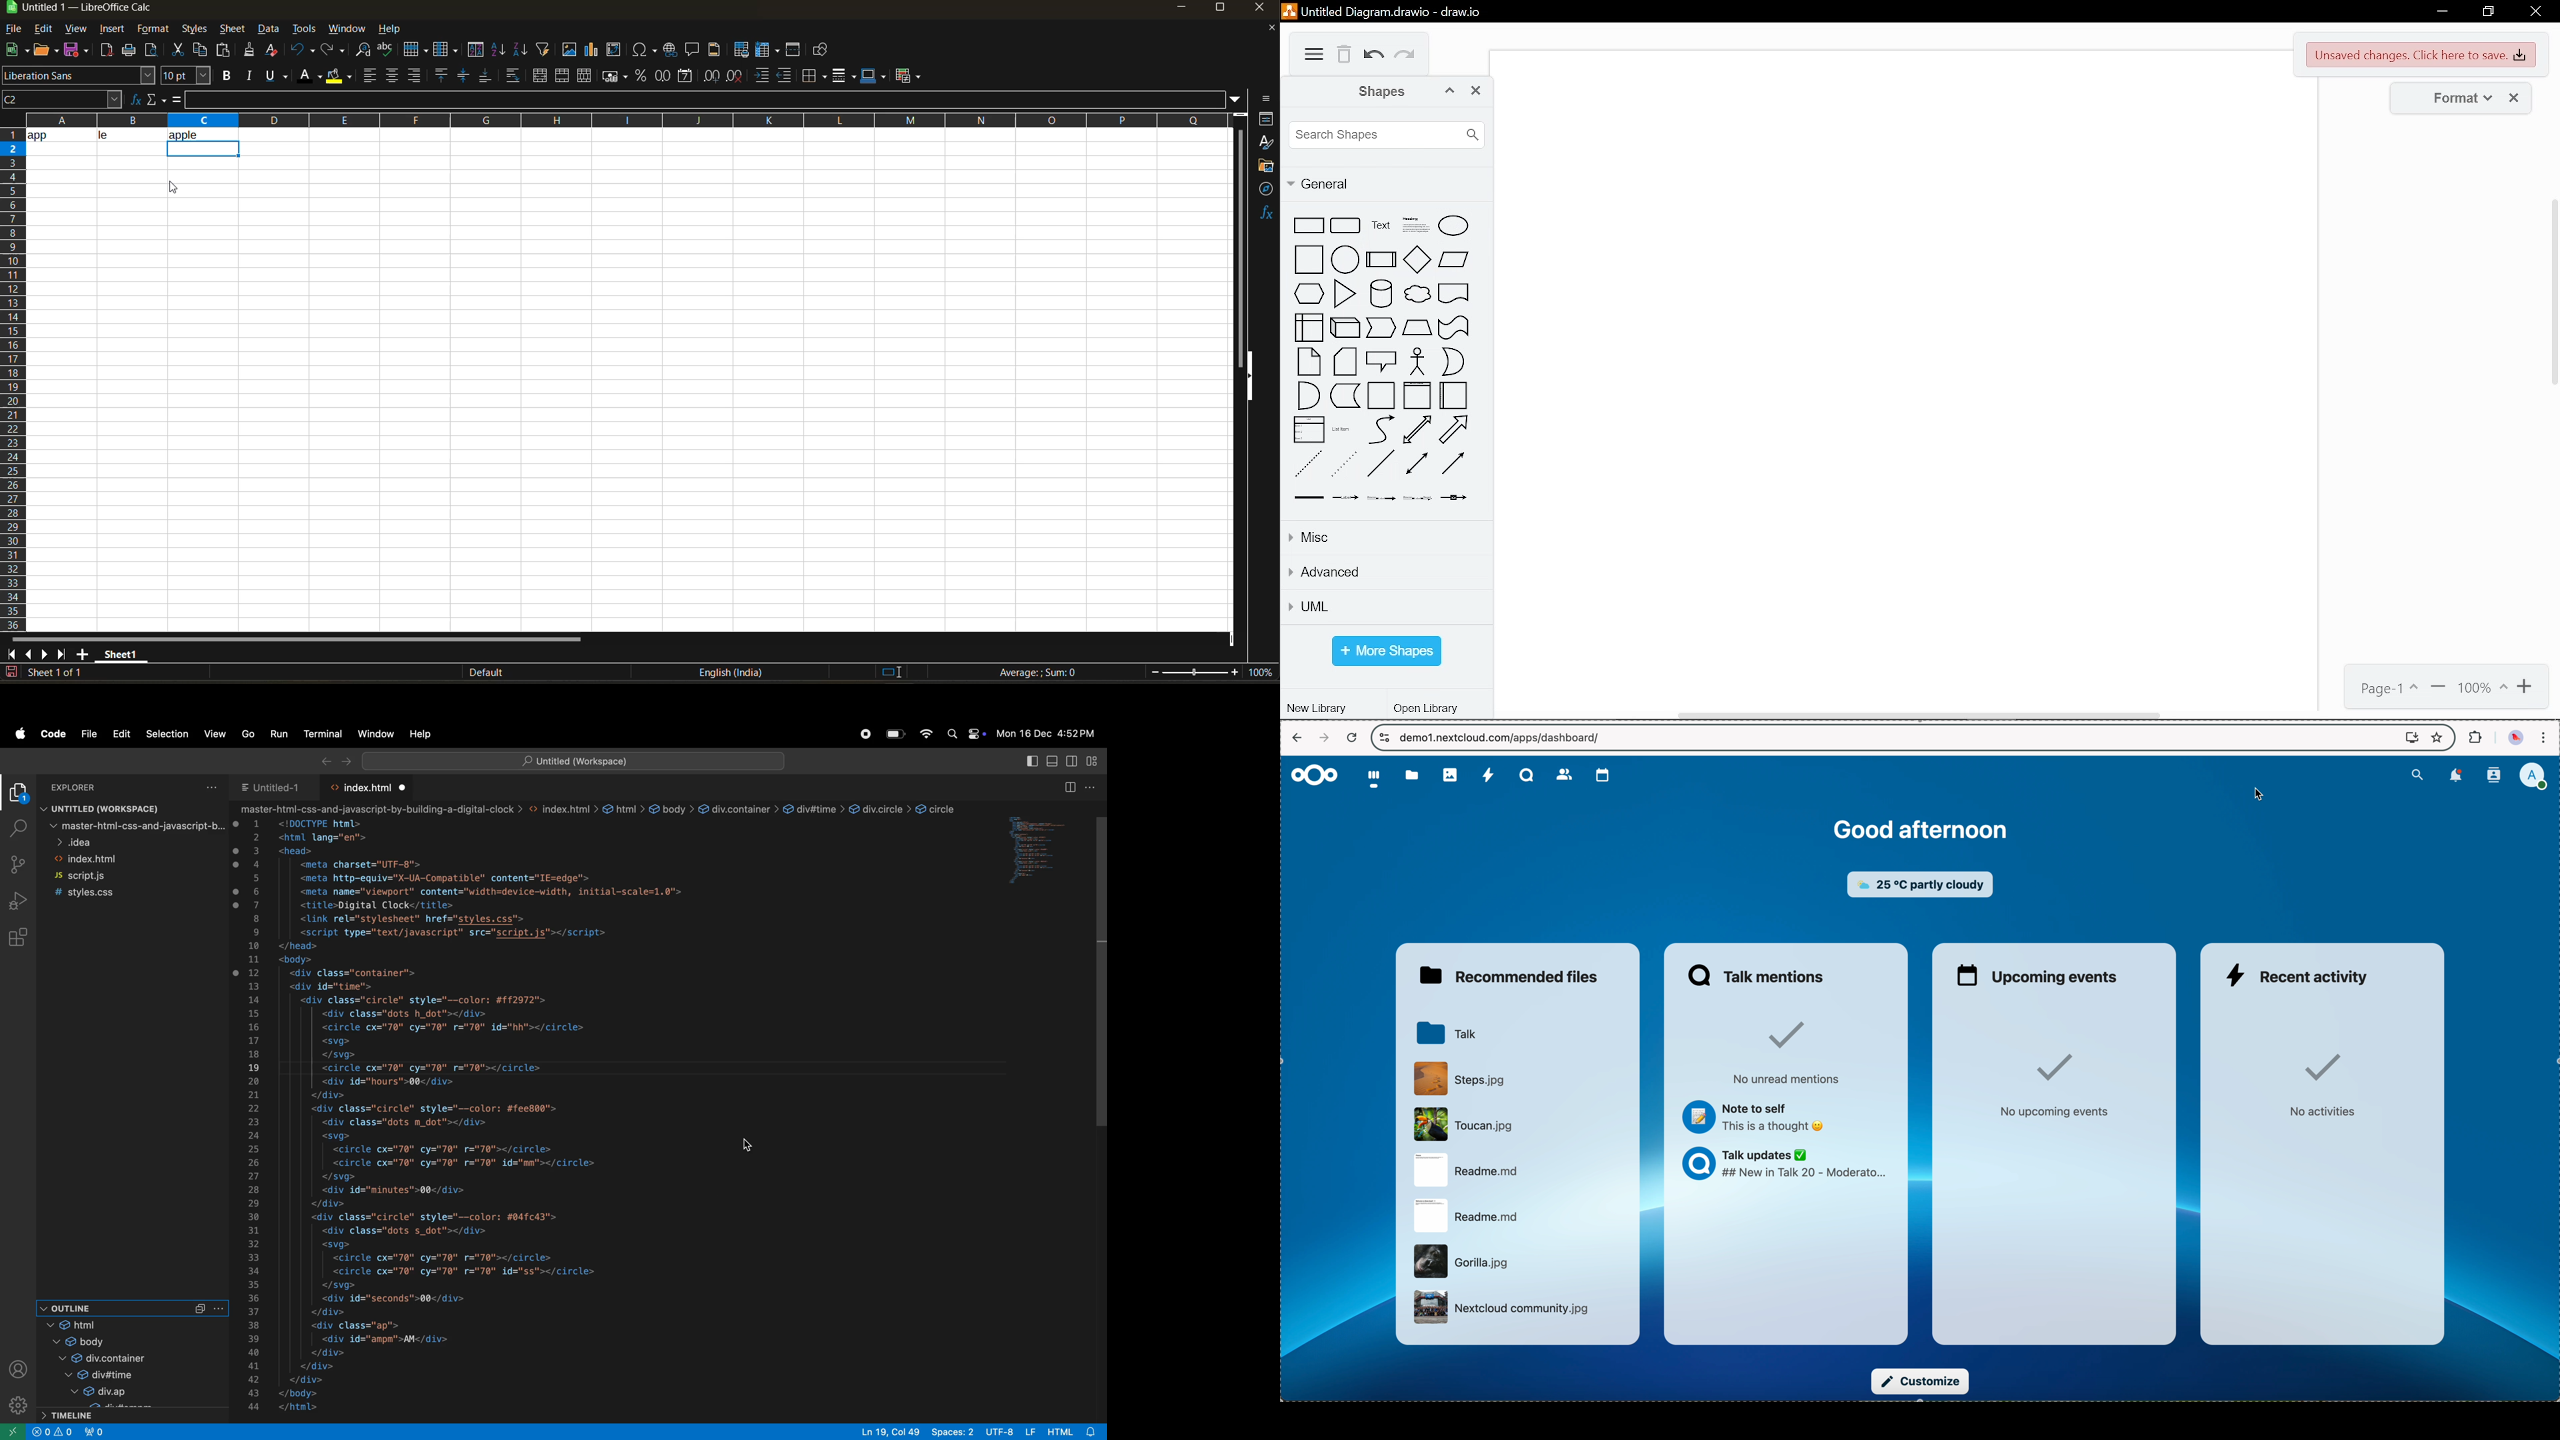  I want to click on utf 8, so click(1009, 1432).